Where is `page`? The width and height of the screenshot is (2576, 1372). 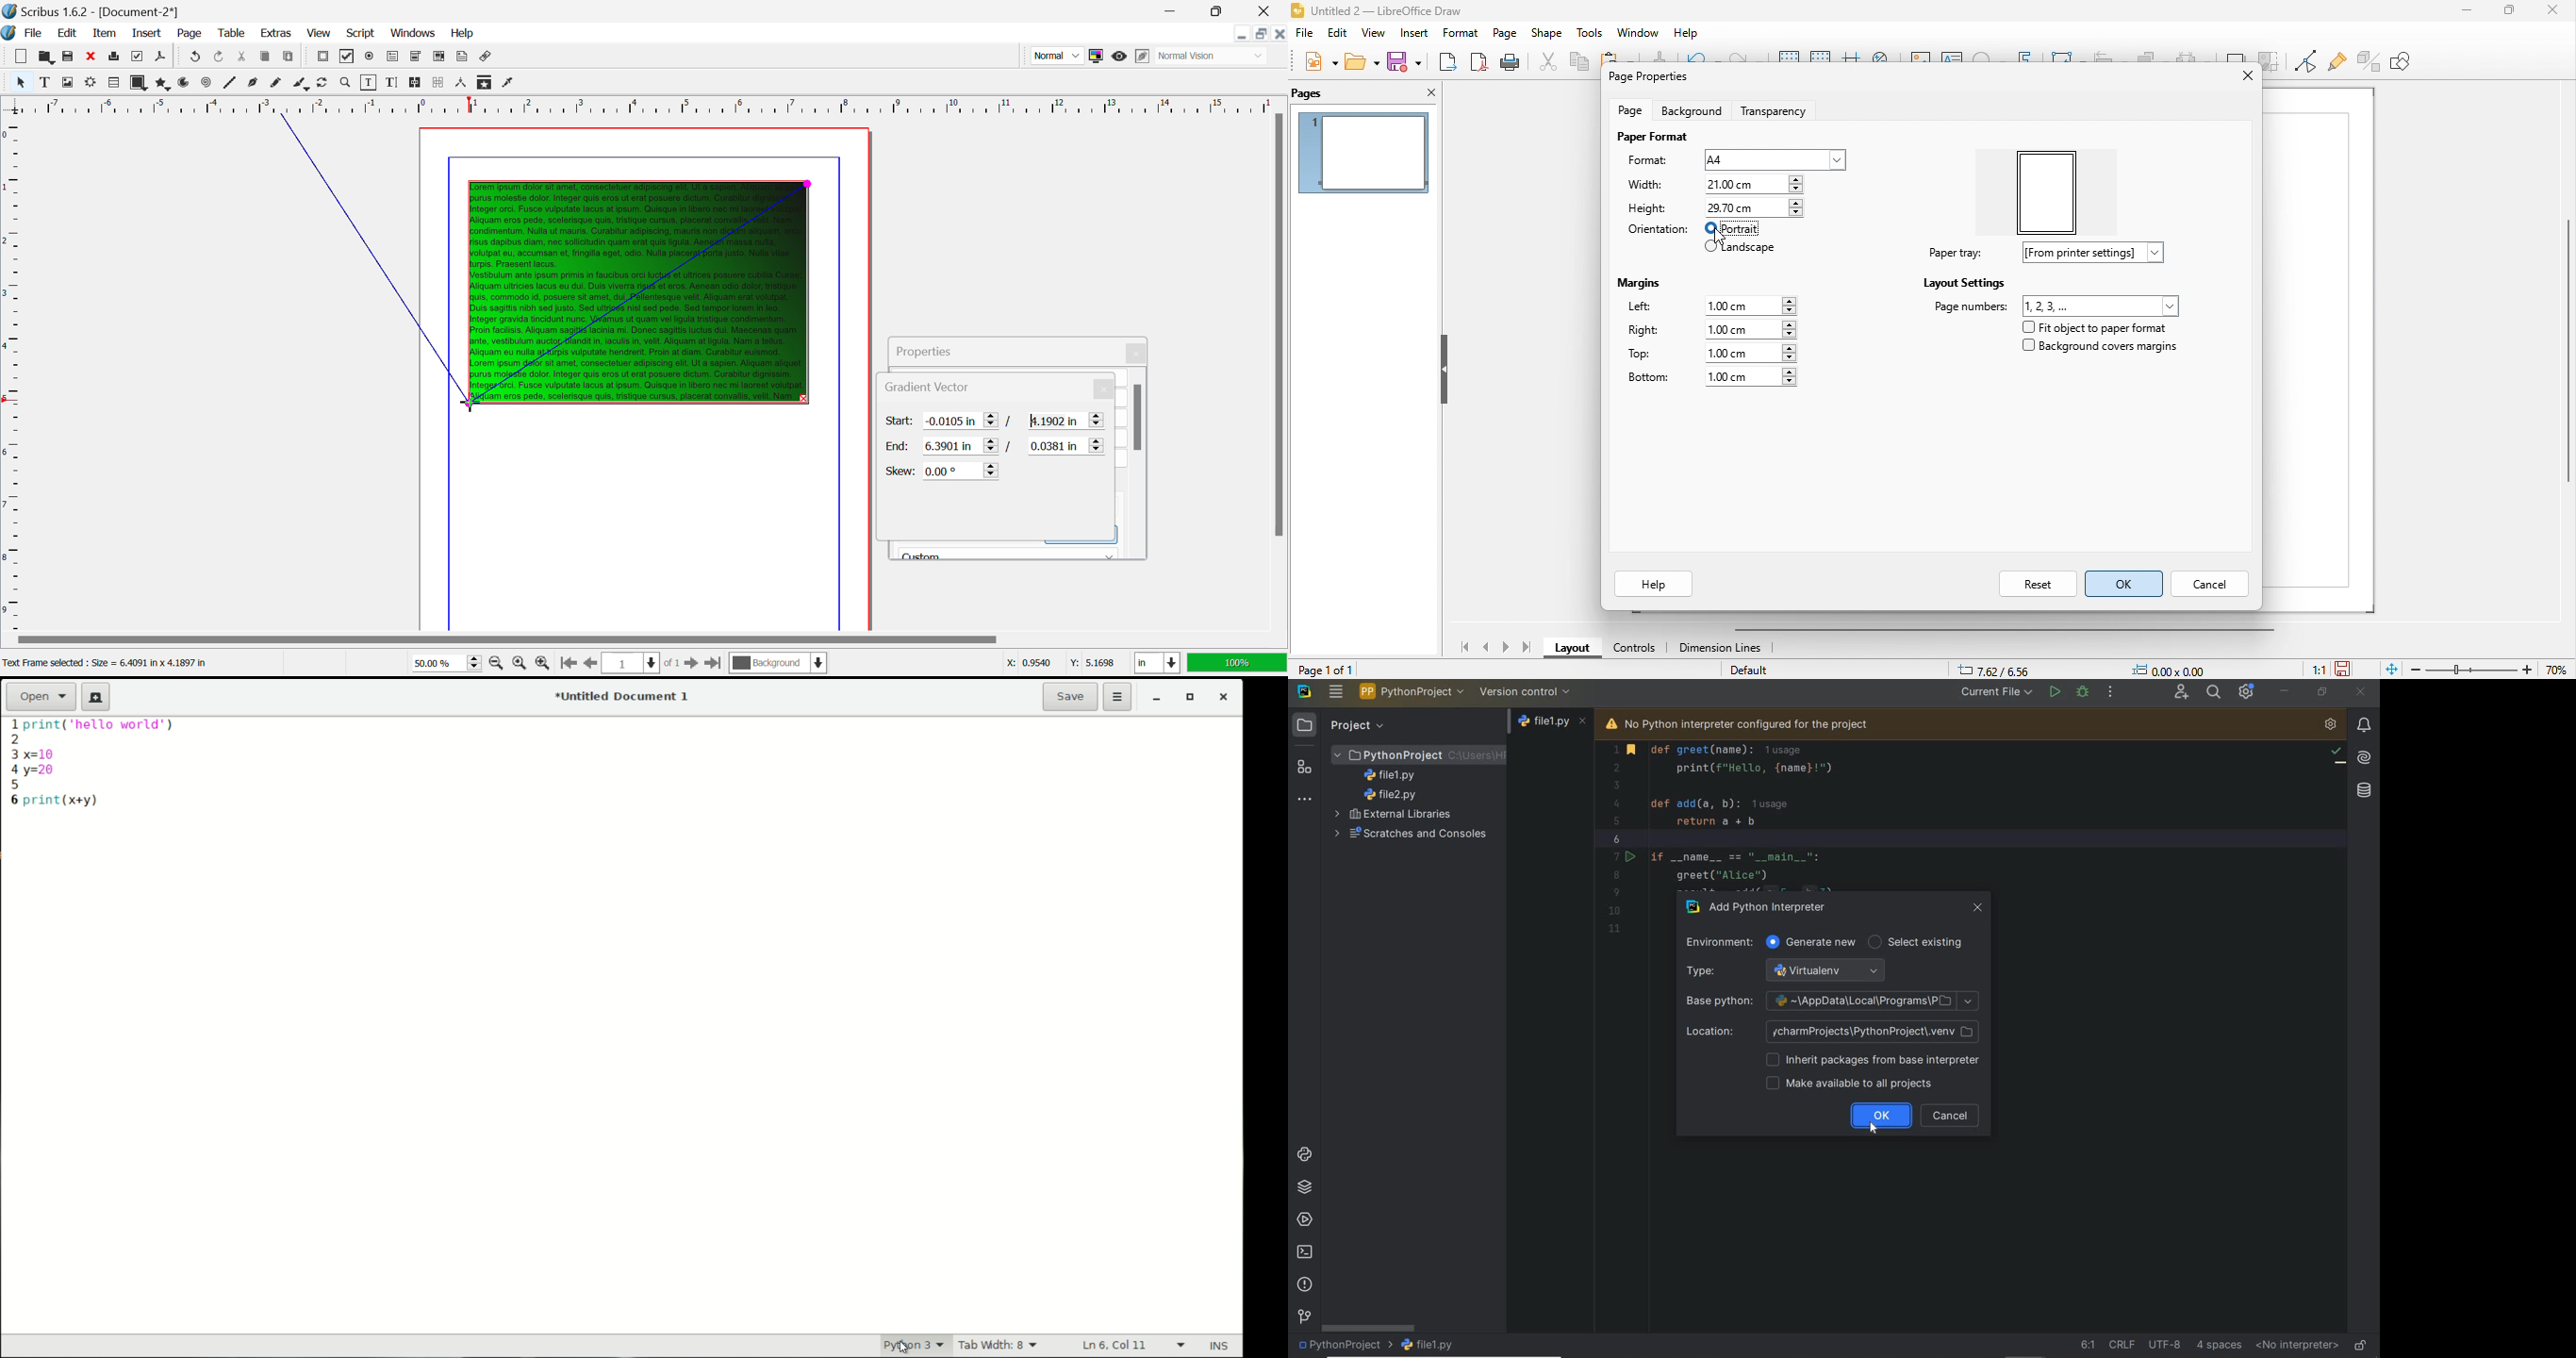
page is located at coordinates (1506, 33).